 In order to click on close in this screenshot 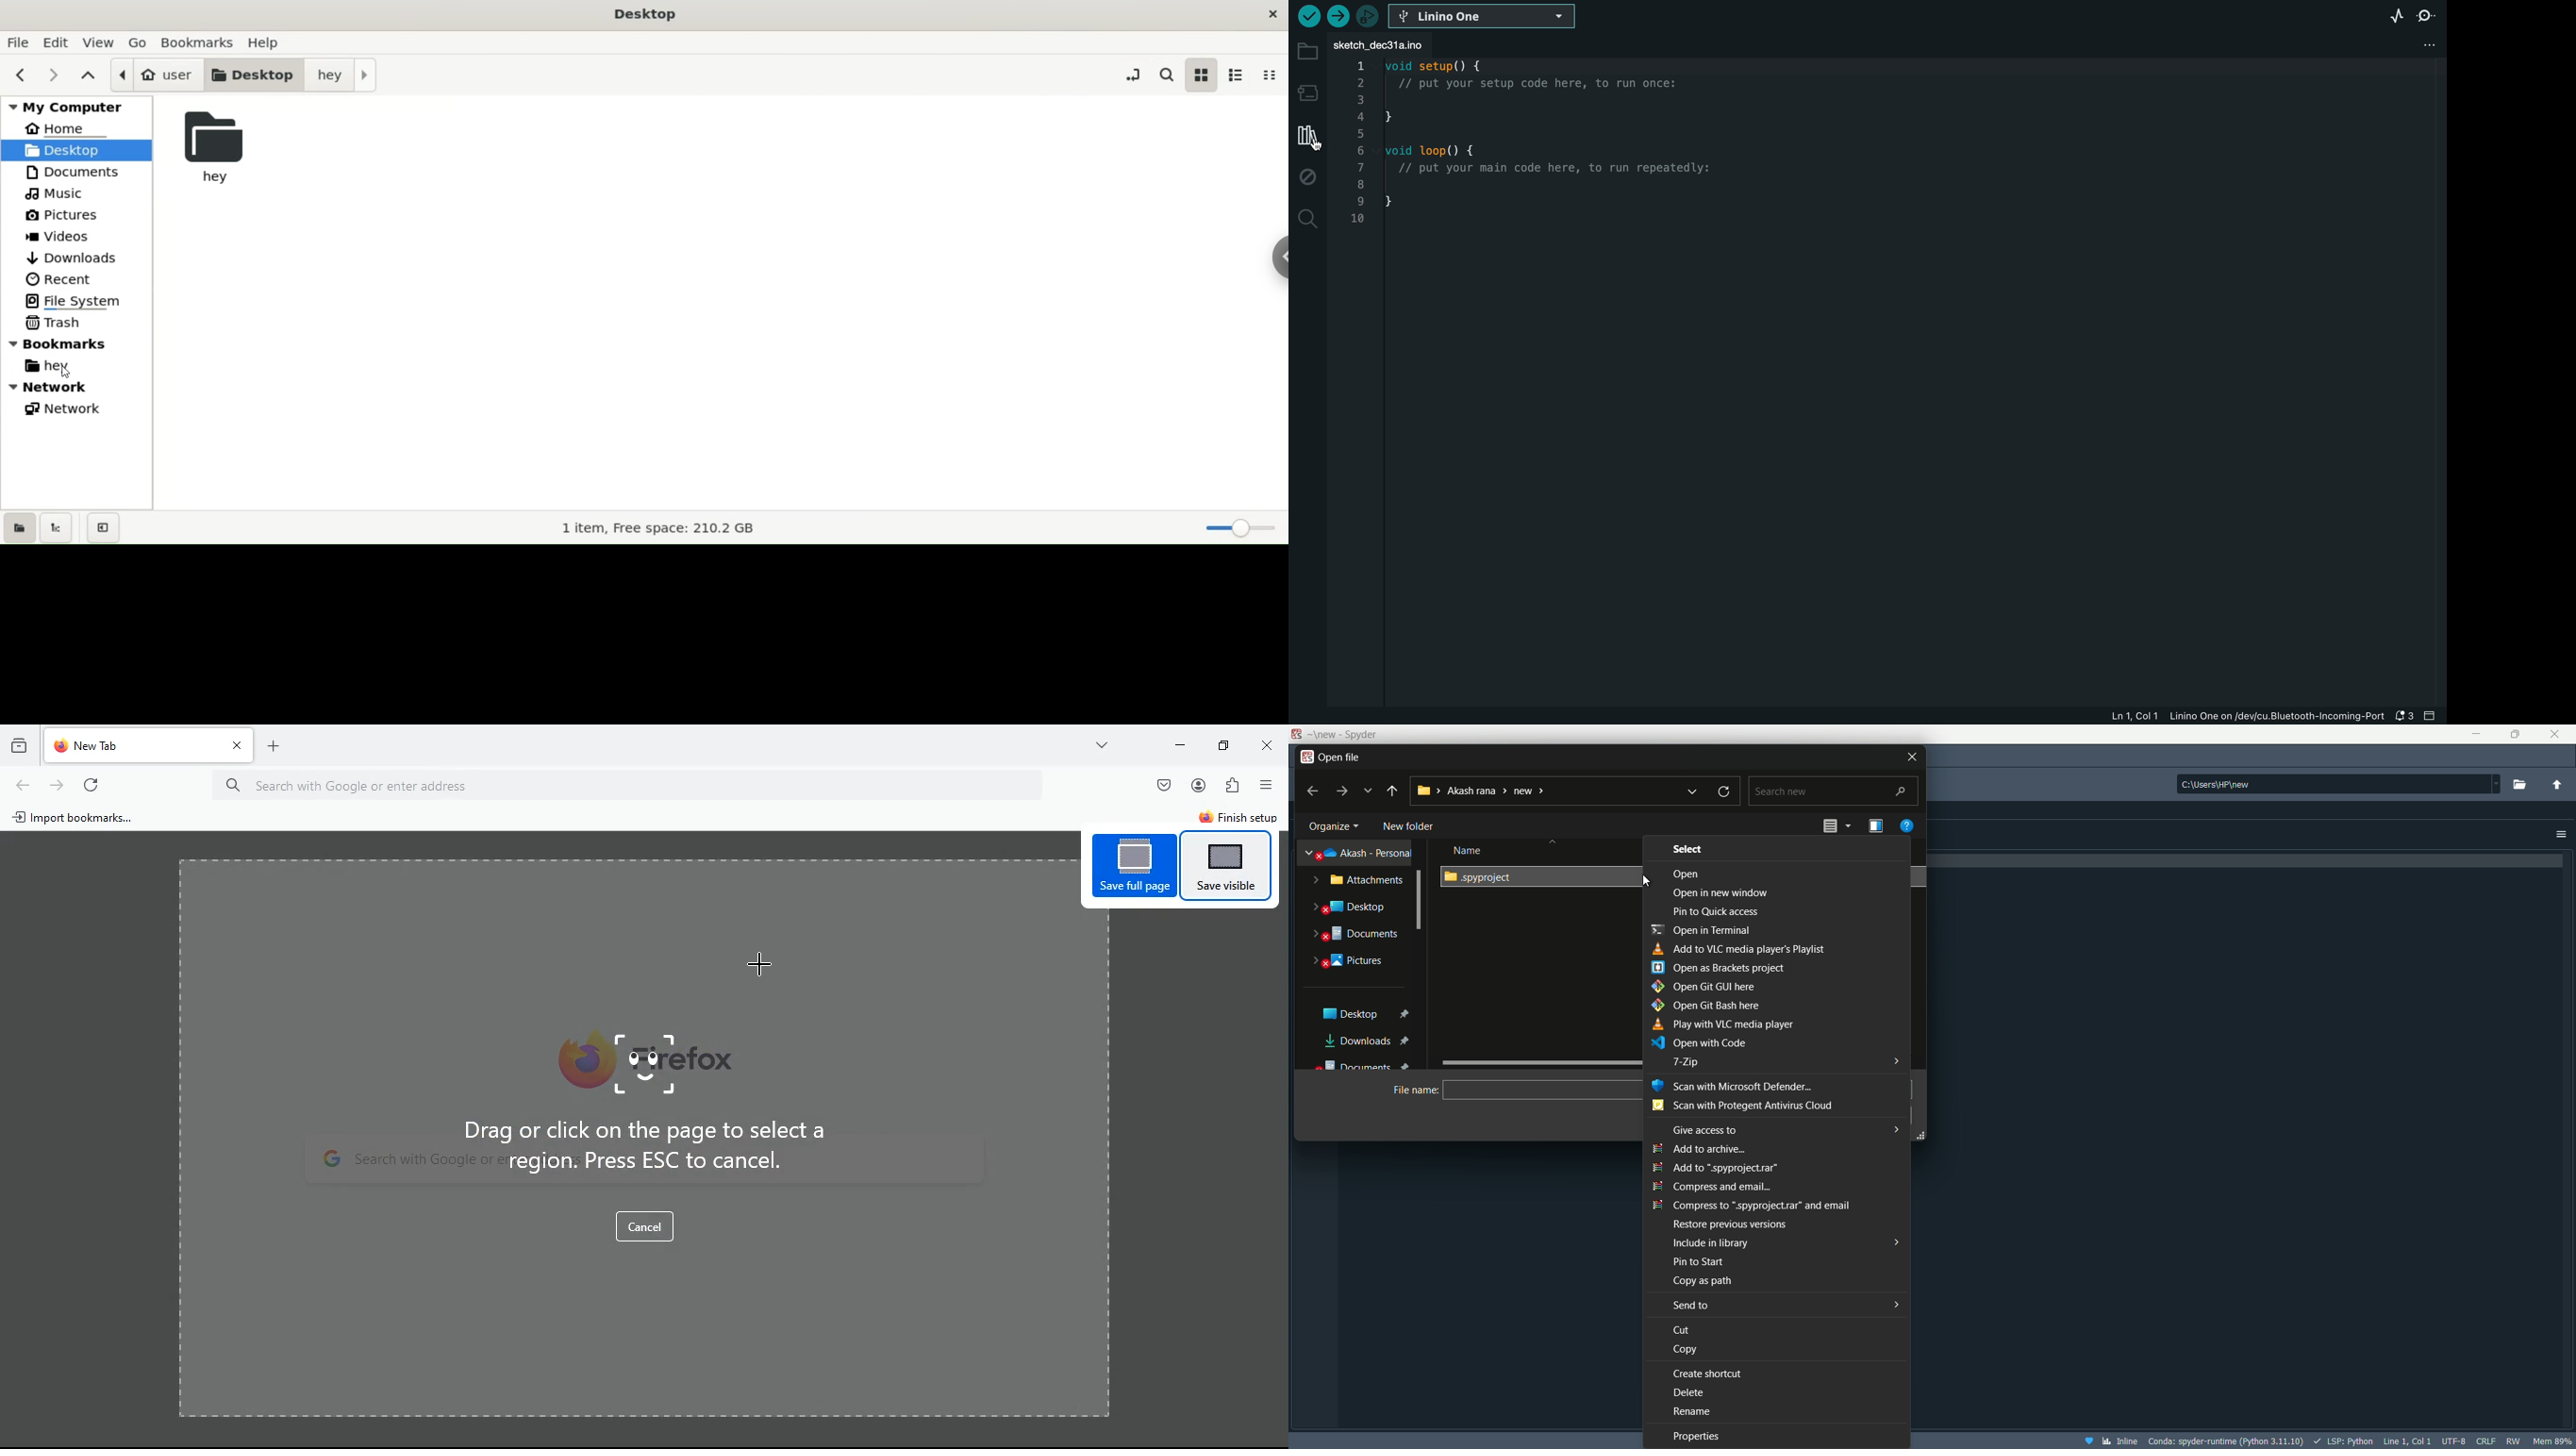, I will do `click(2555, 735)`.